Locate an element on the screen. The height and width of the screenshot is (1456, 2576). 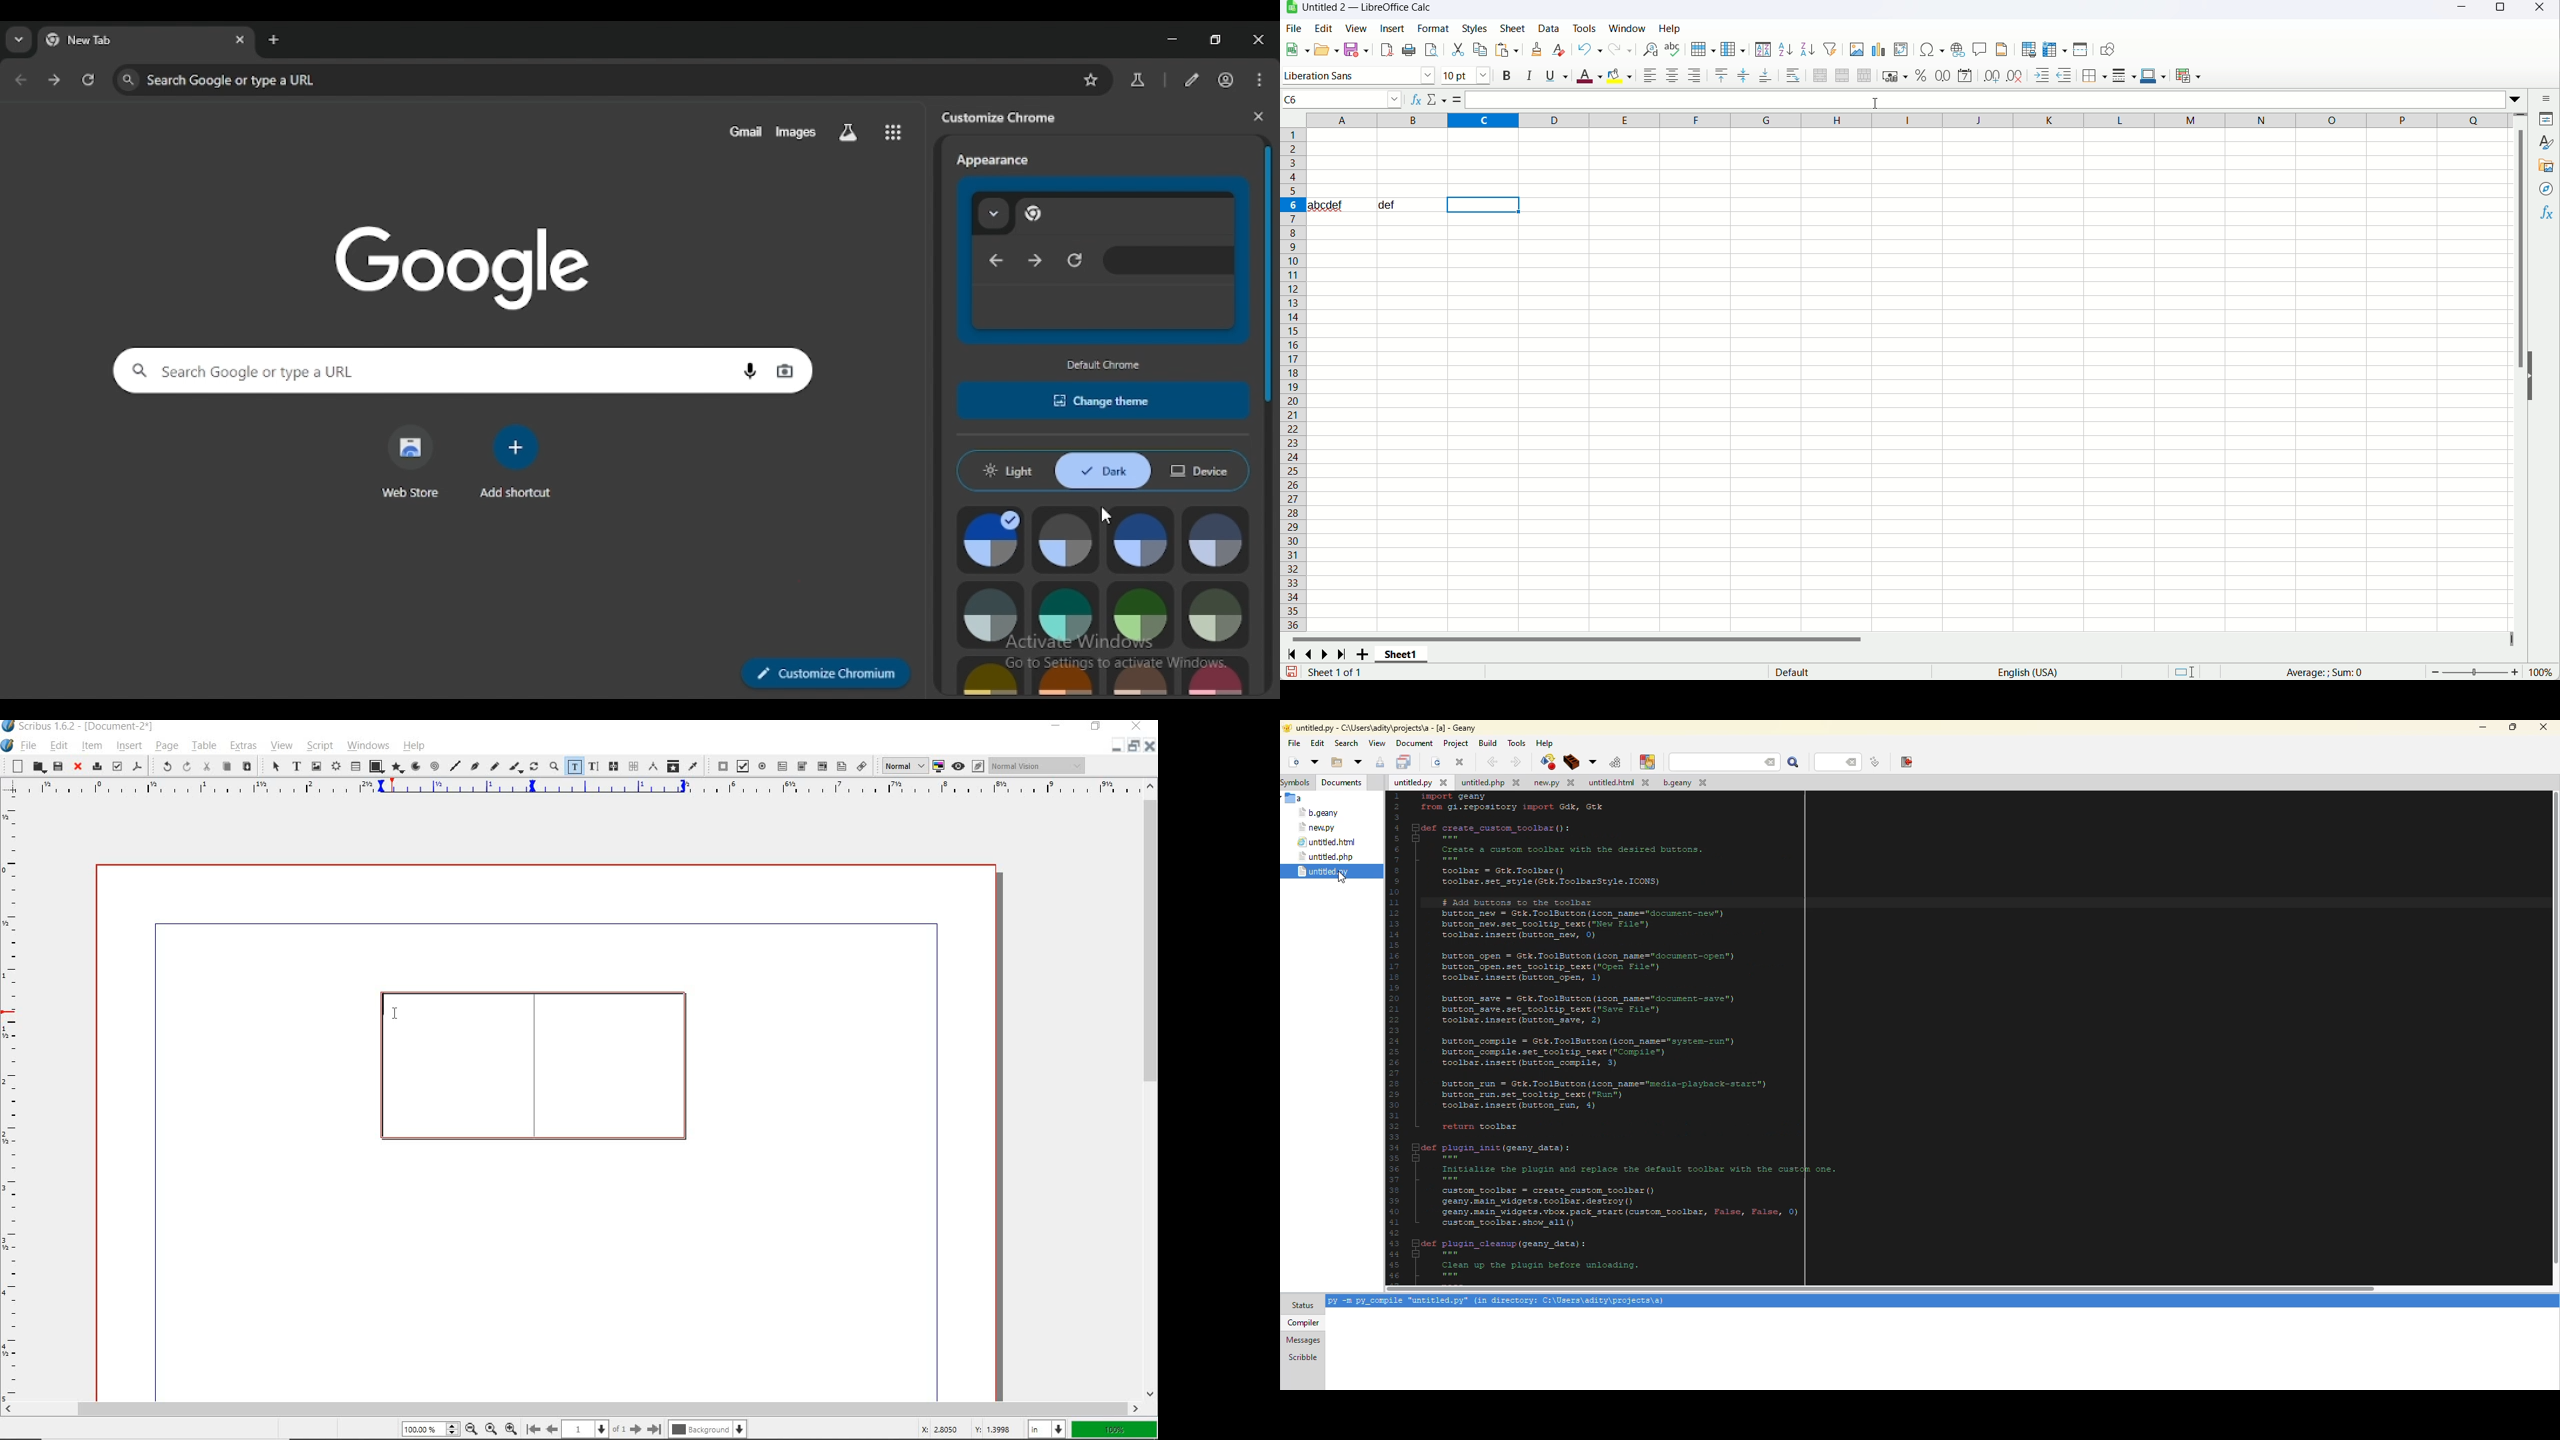
save is located at coordinates (57, 768).